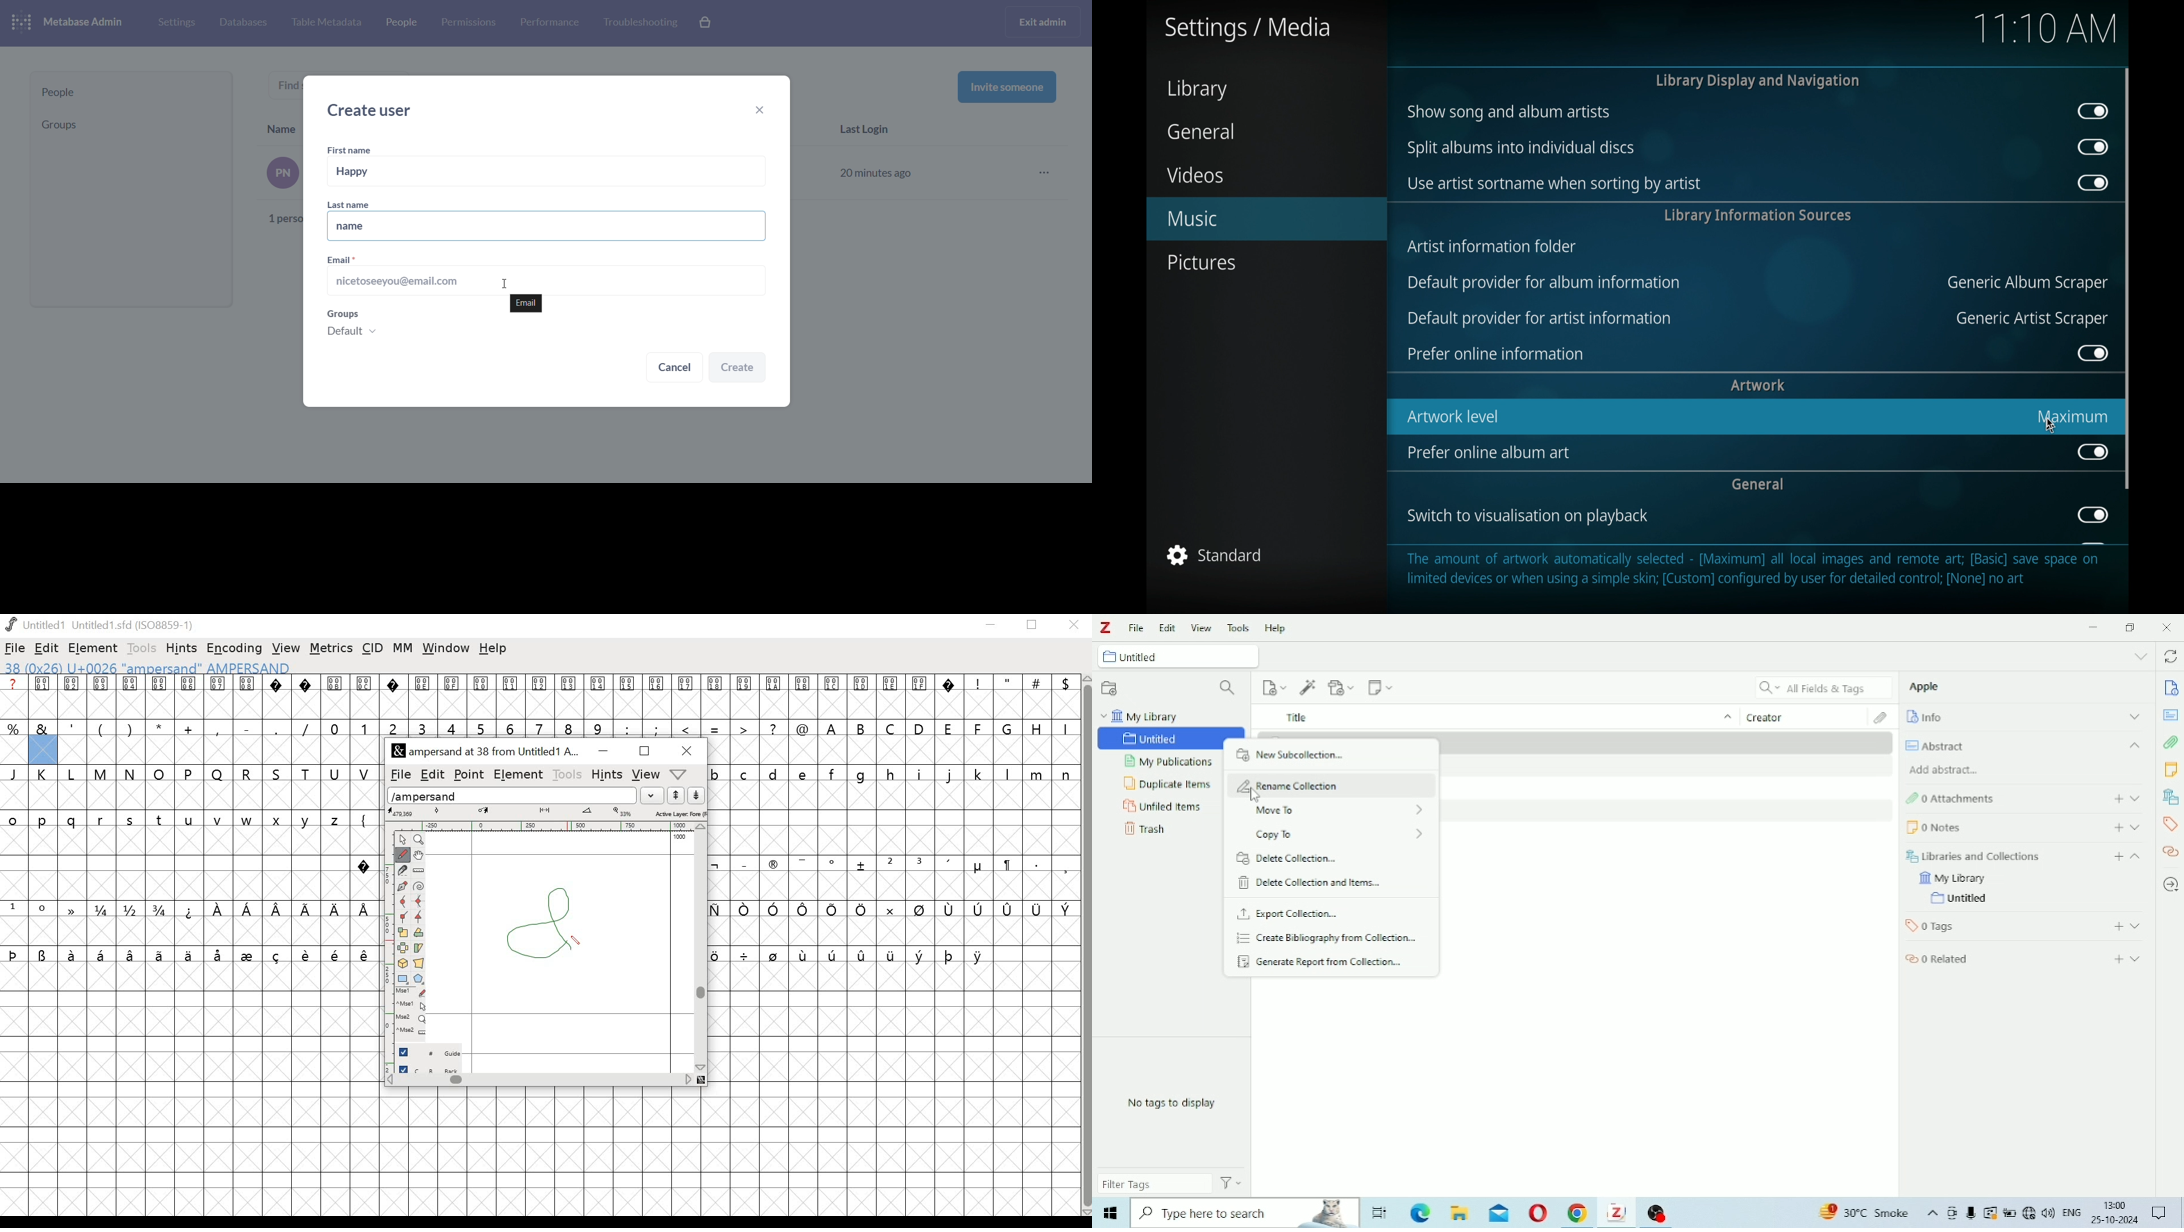 The image size is (2184, 1232). What do you see at coordinates (1248, 28) in the screenshot?
I see `settings/media` at bounding box center [1248, 28].